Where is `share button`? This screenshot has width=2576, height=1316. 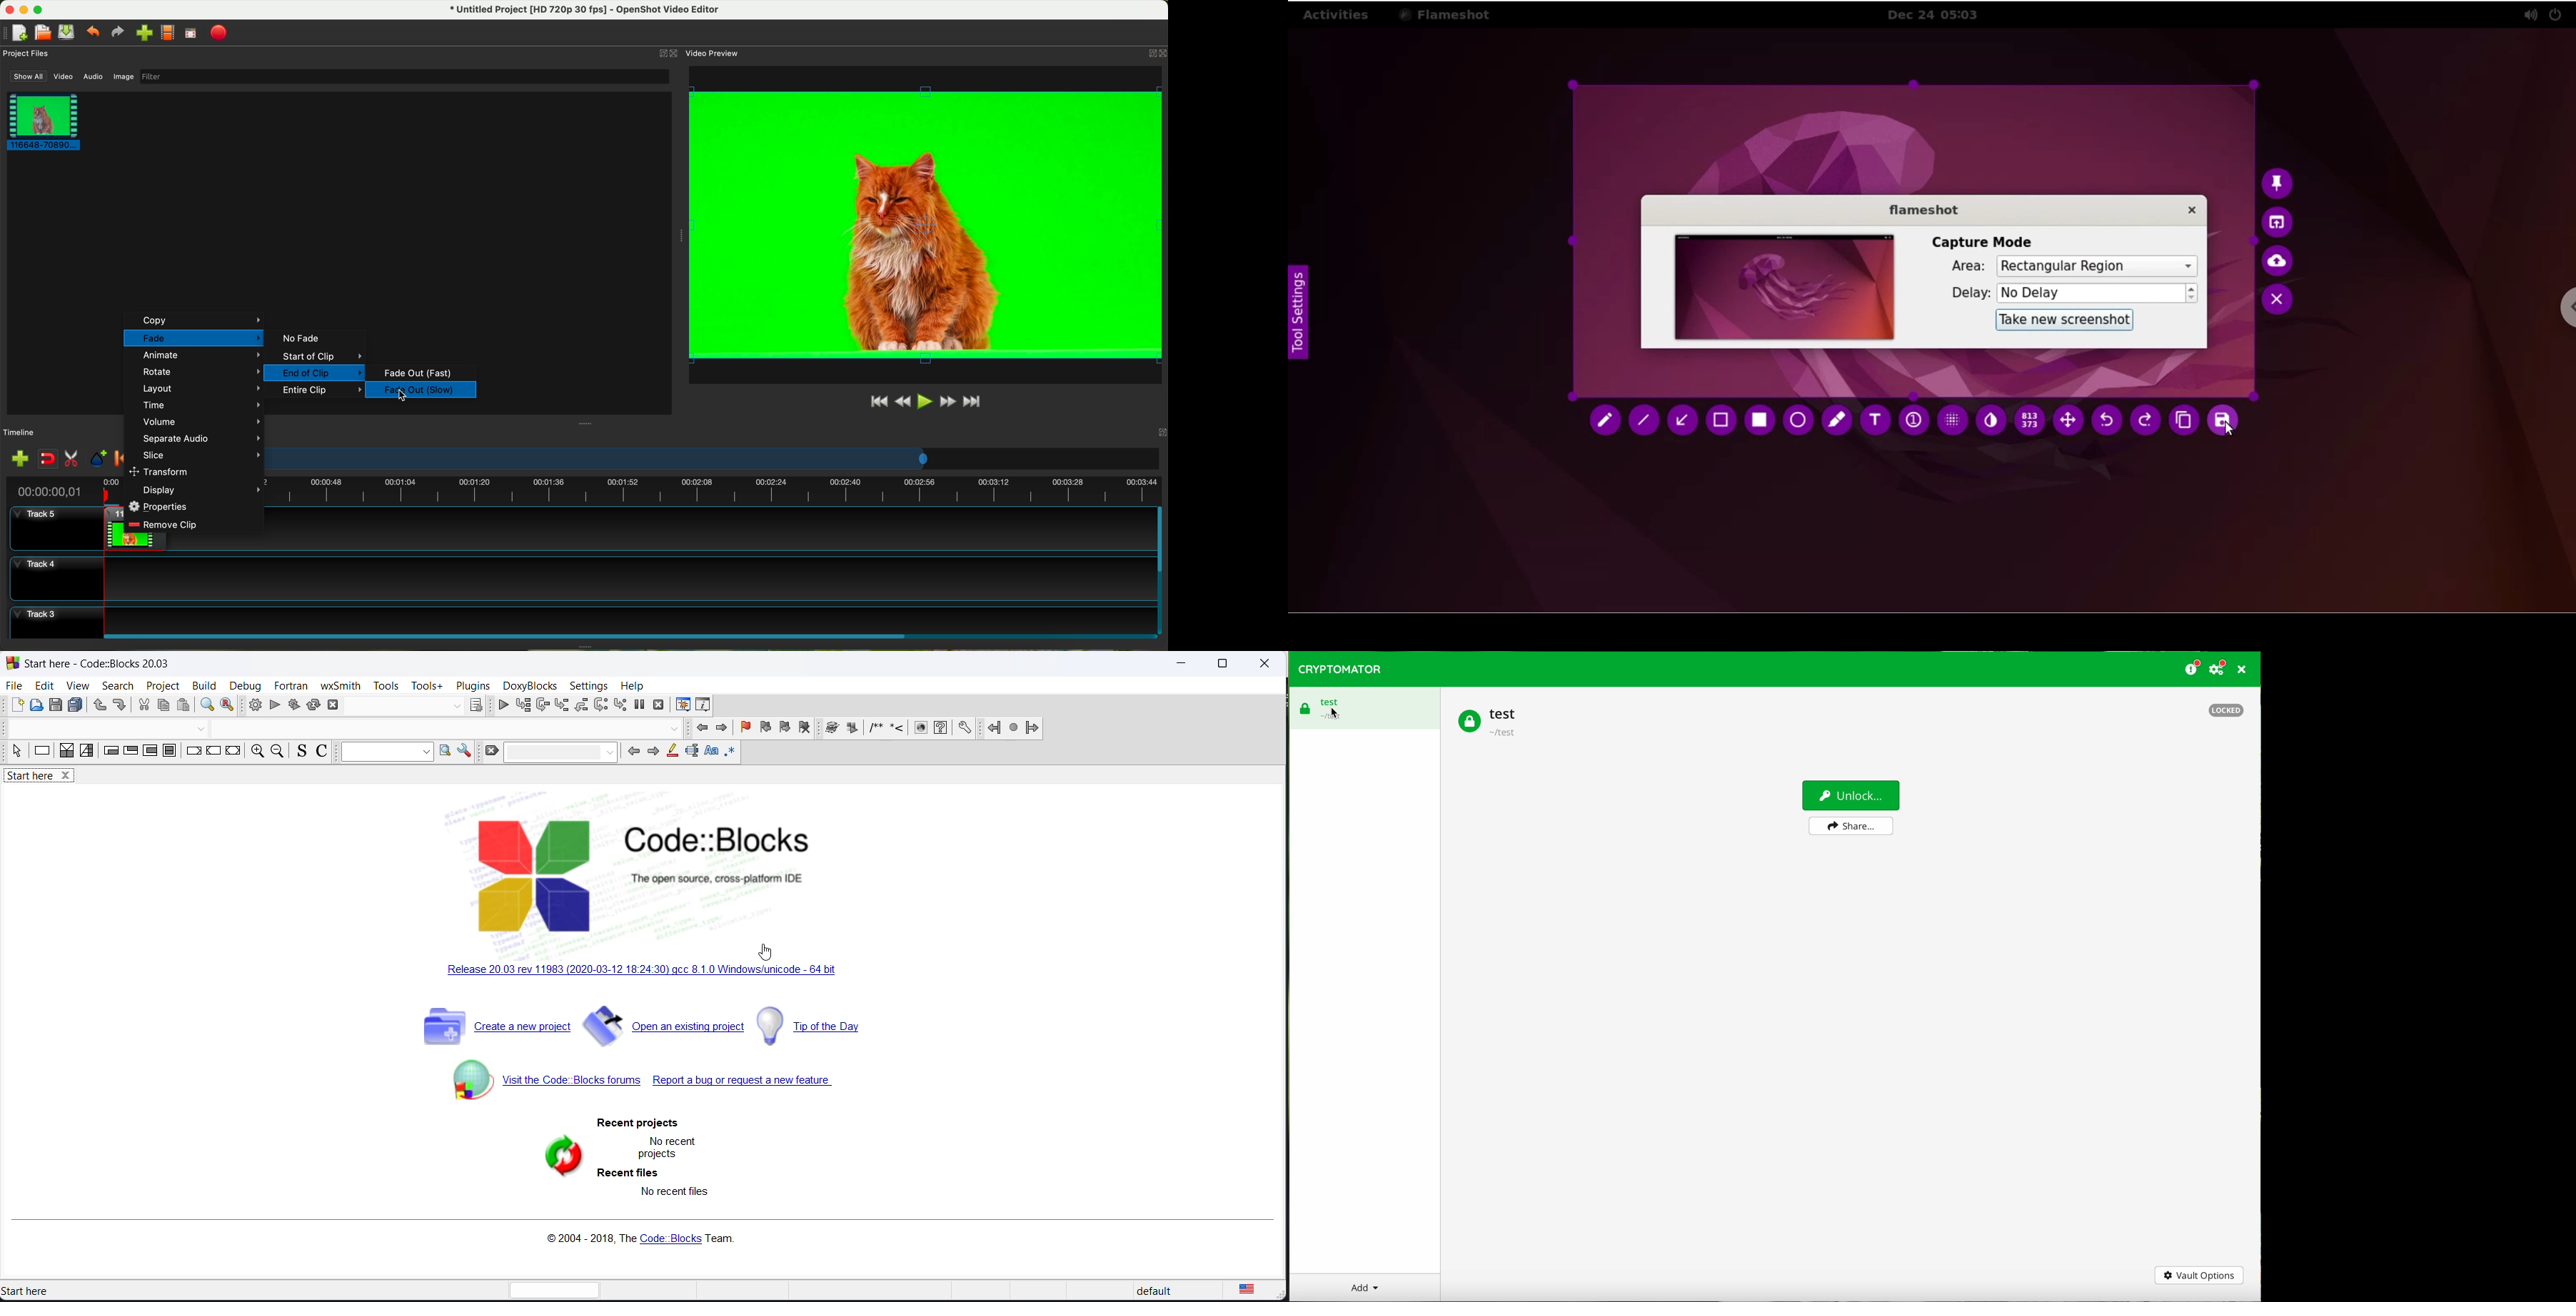
share button is located at coordinates (1850, 826).